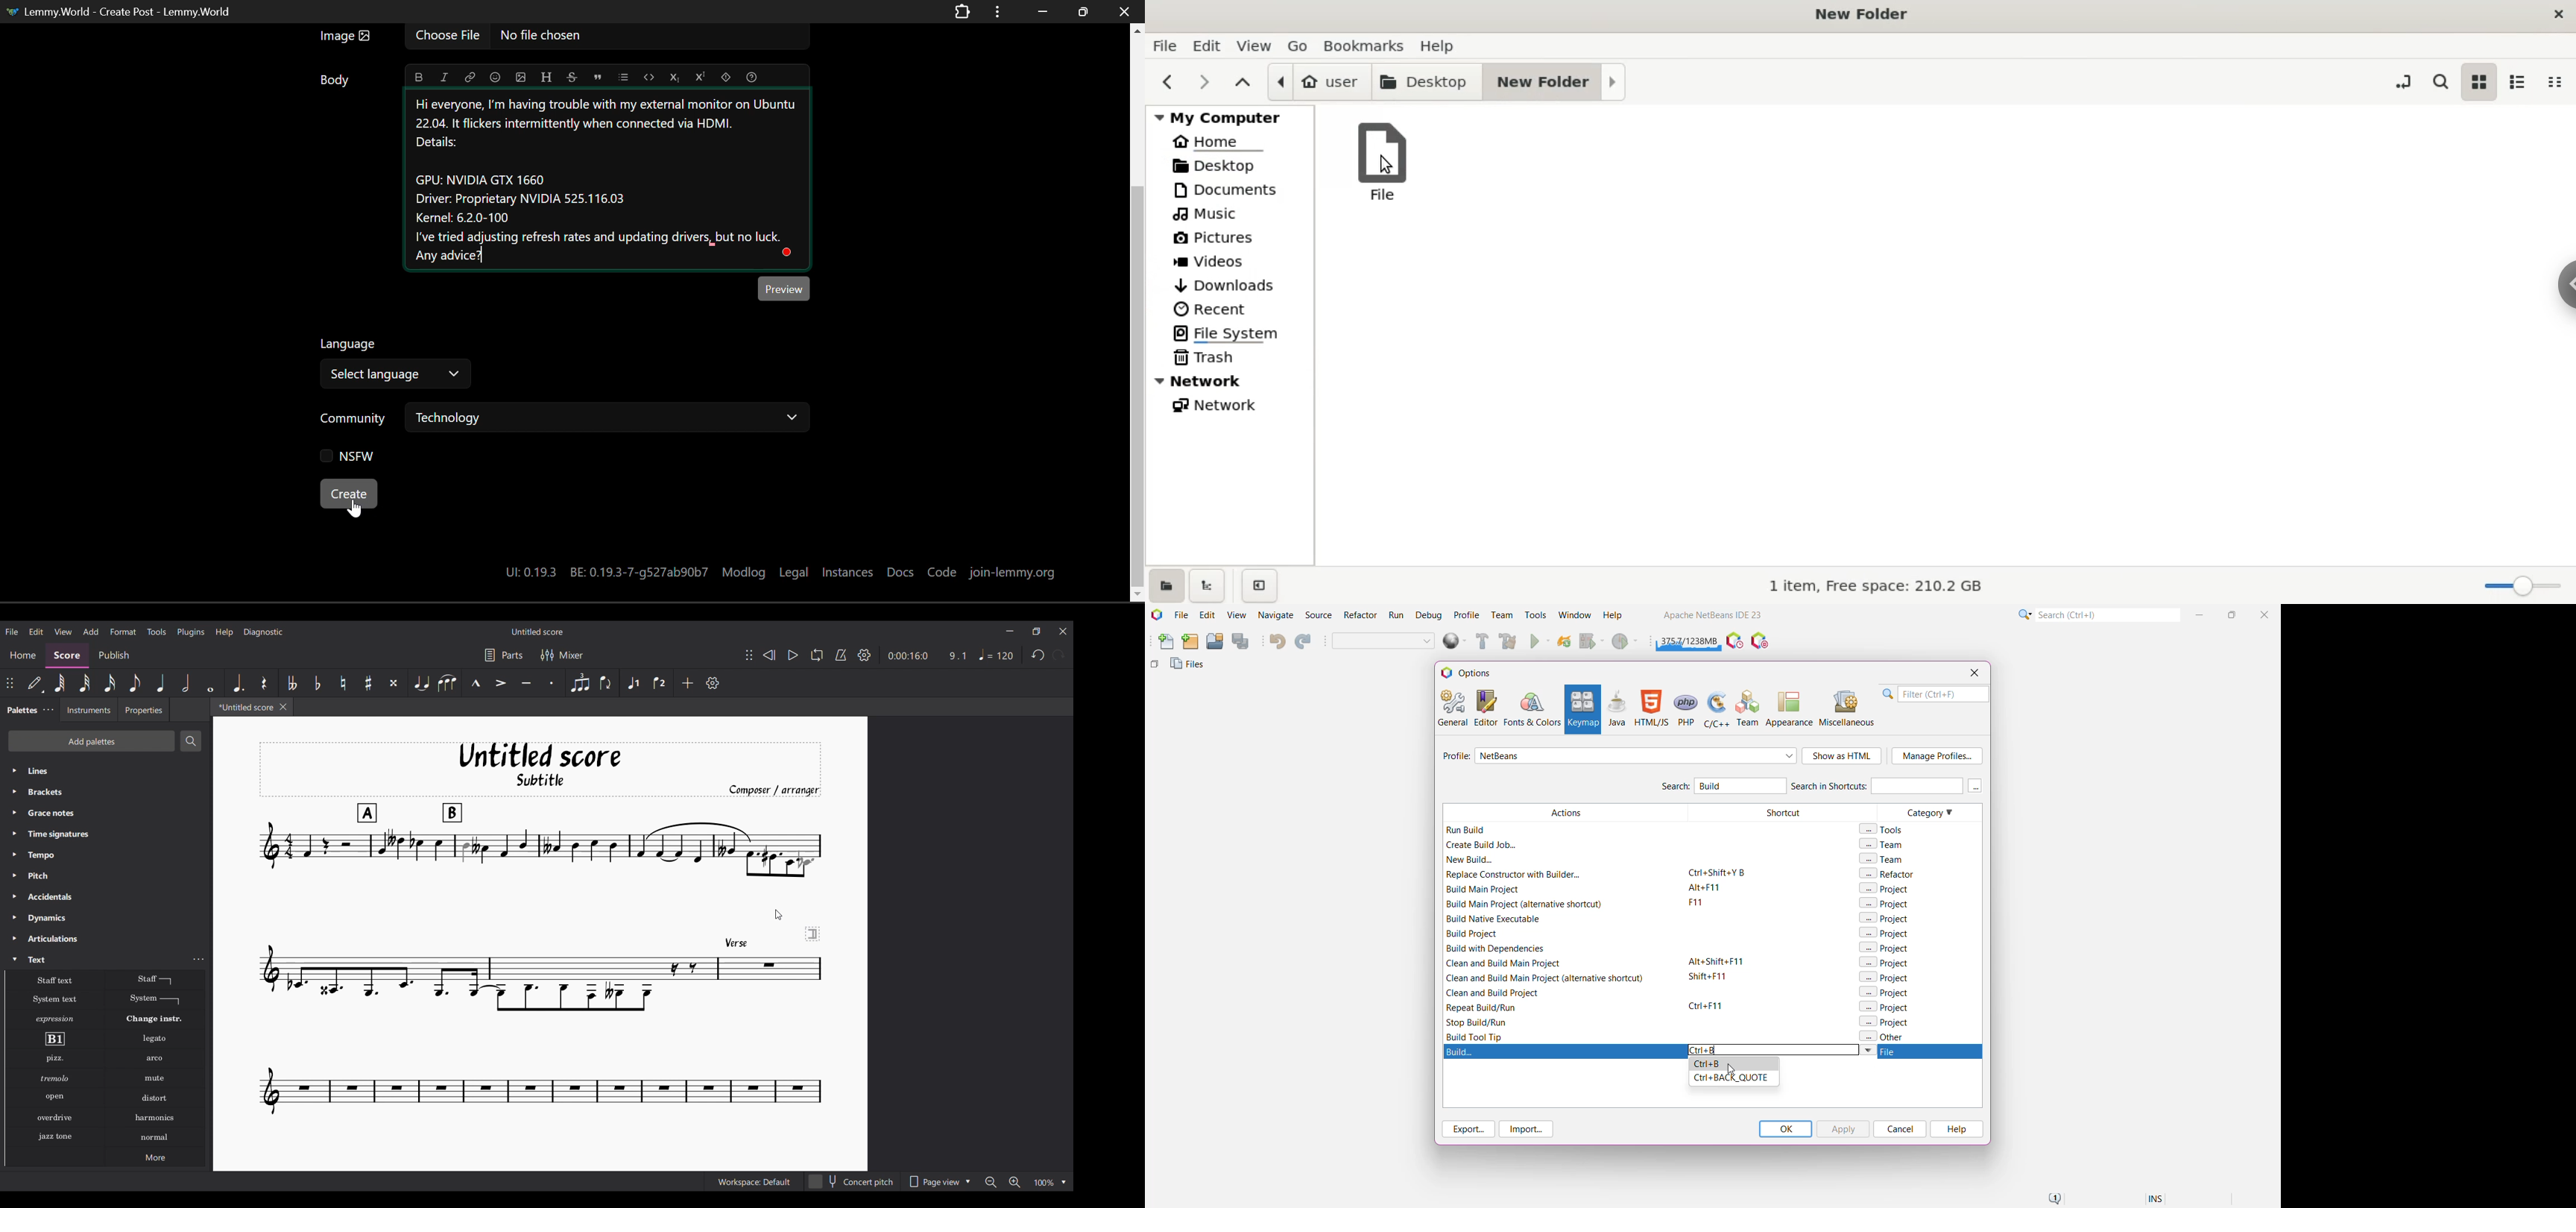  What do you see at coordinates (60, 683) in the screenshot?
I see `64th note` at bounding box center [60, 683].